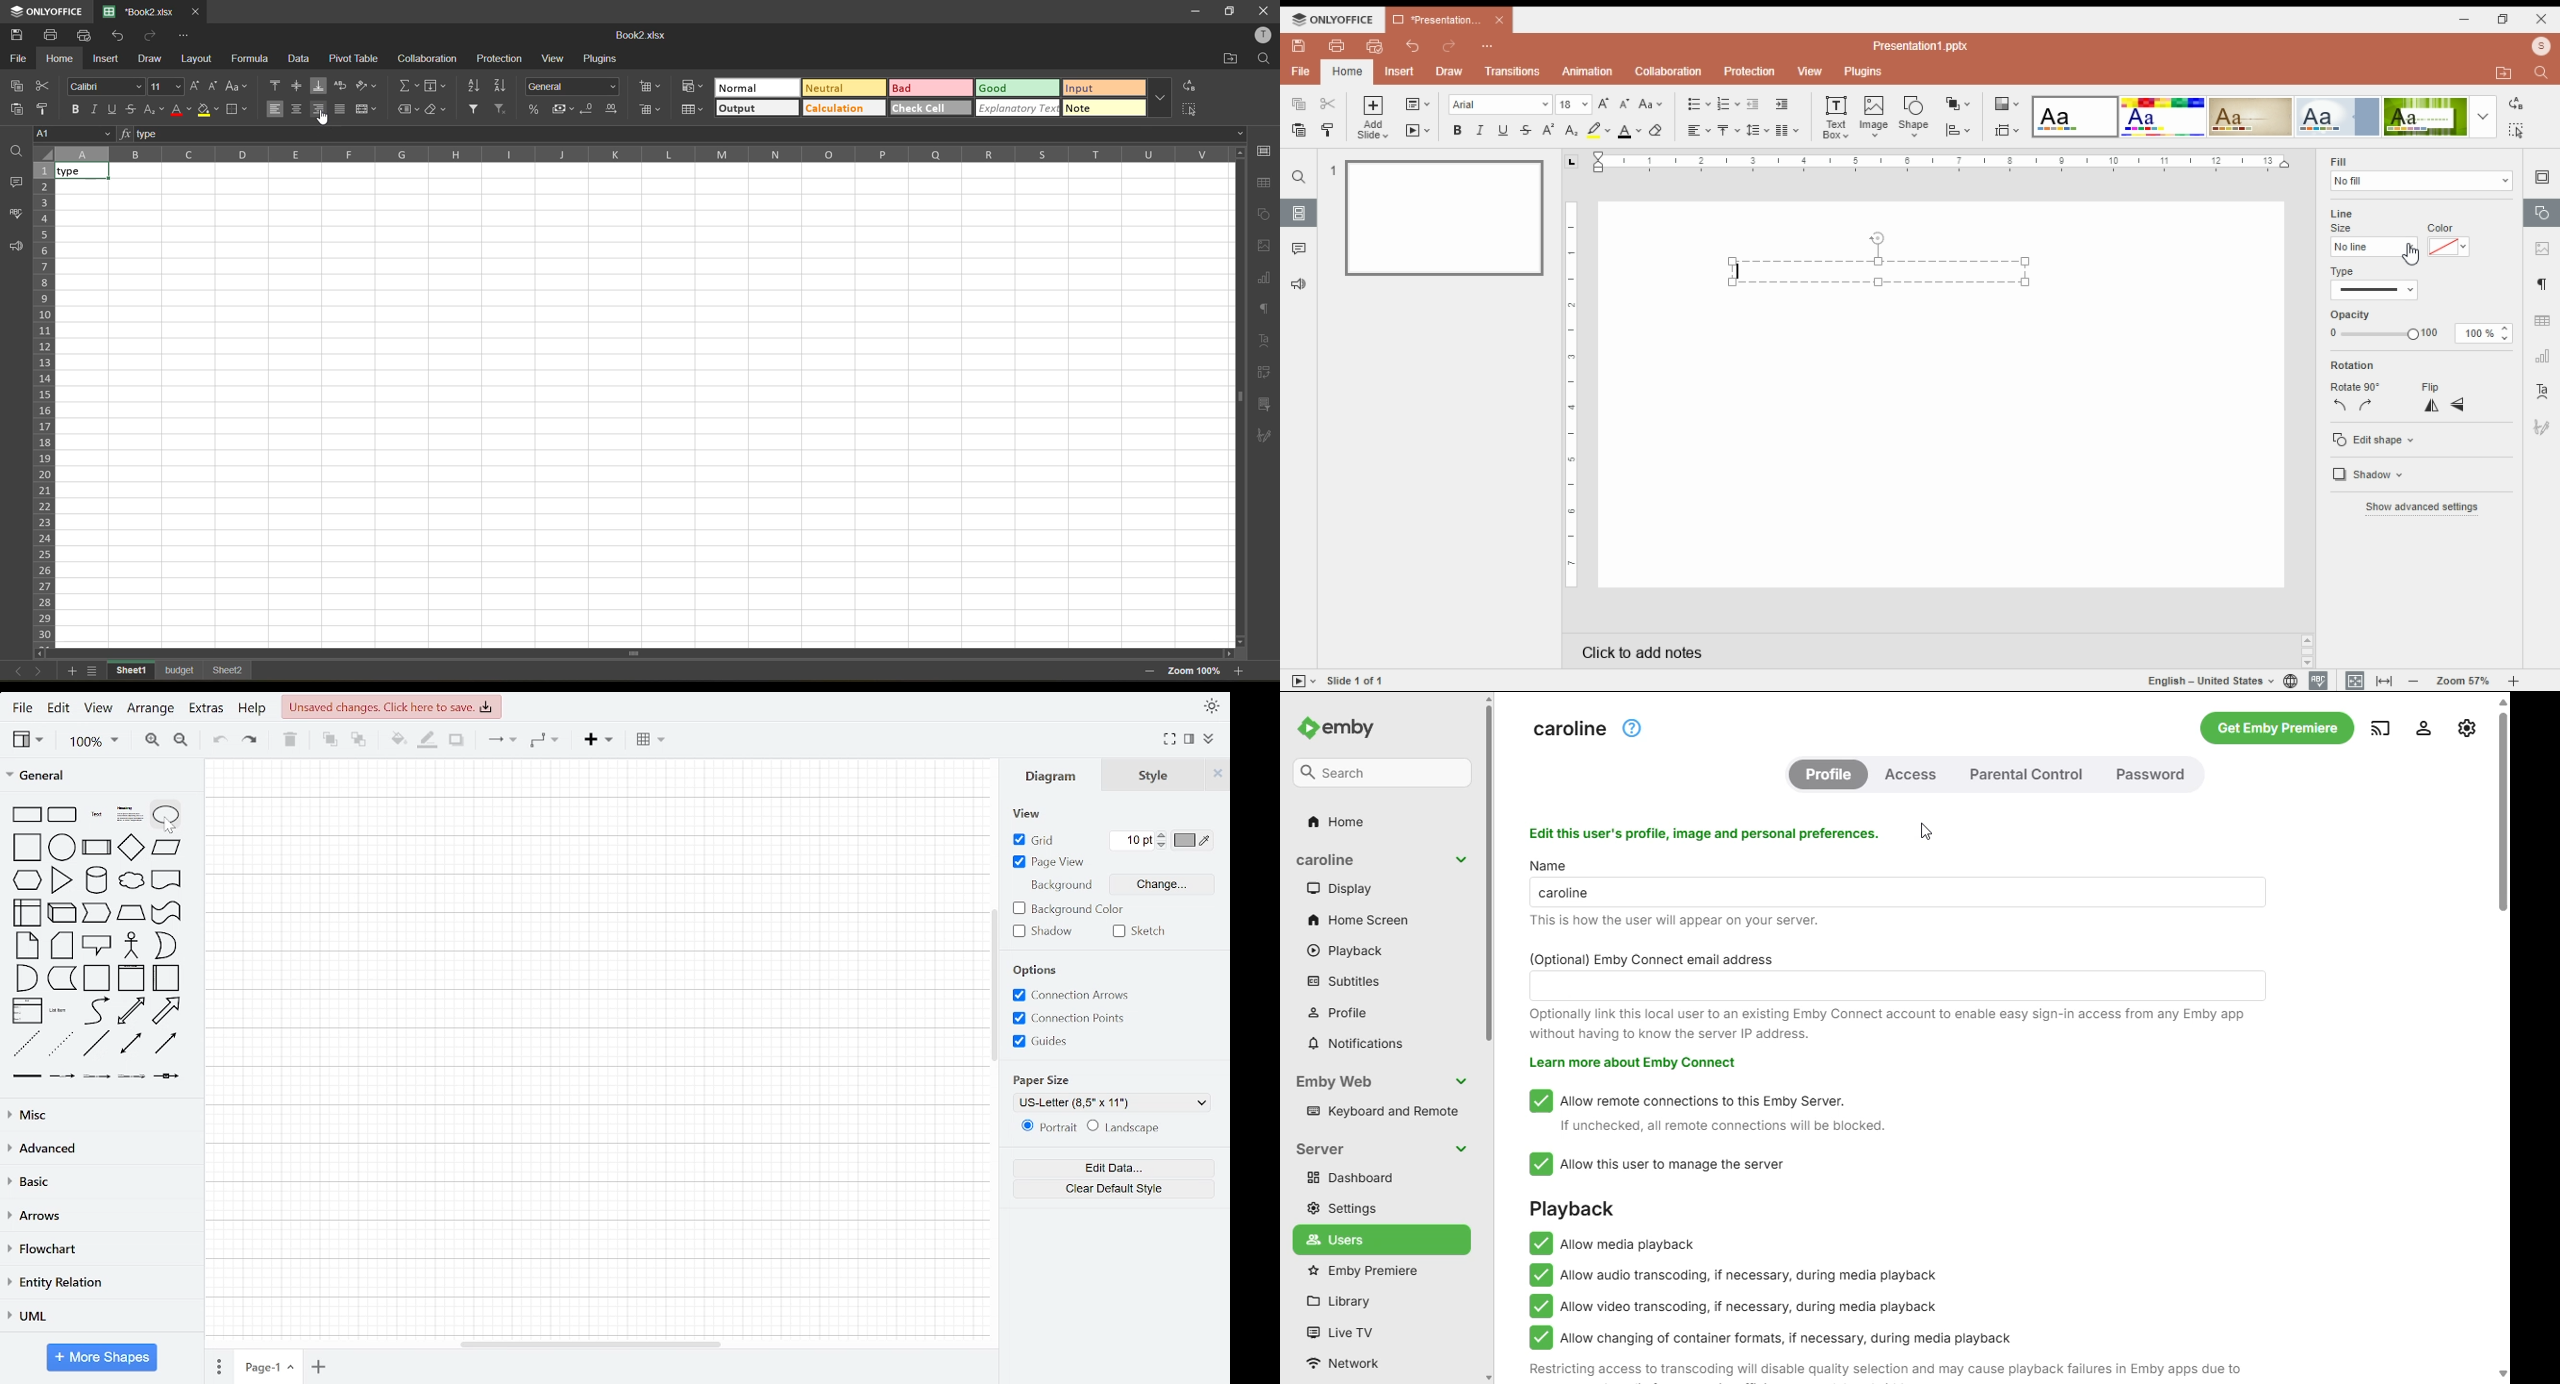  What do you see at coordinates (475, 110) in the screenshot?
I see `filter` at bounding box center [475, 110].